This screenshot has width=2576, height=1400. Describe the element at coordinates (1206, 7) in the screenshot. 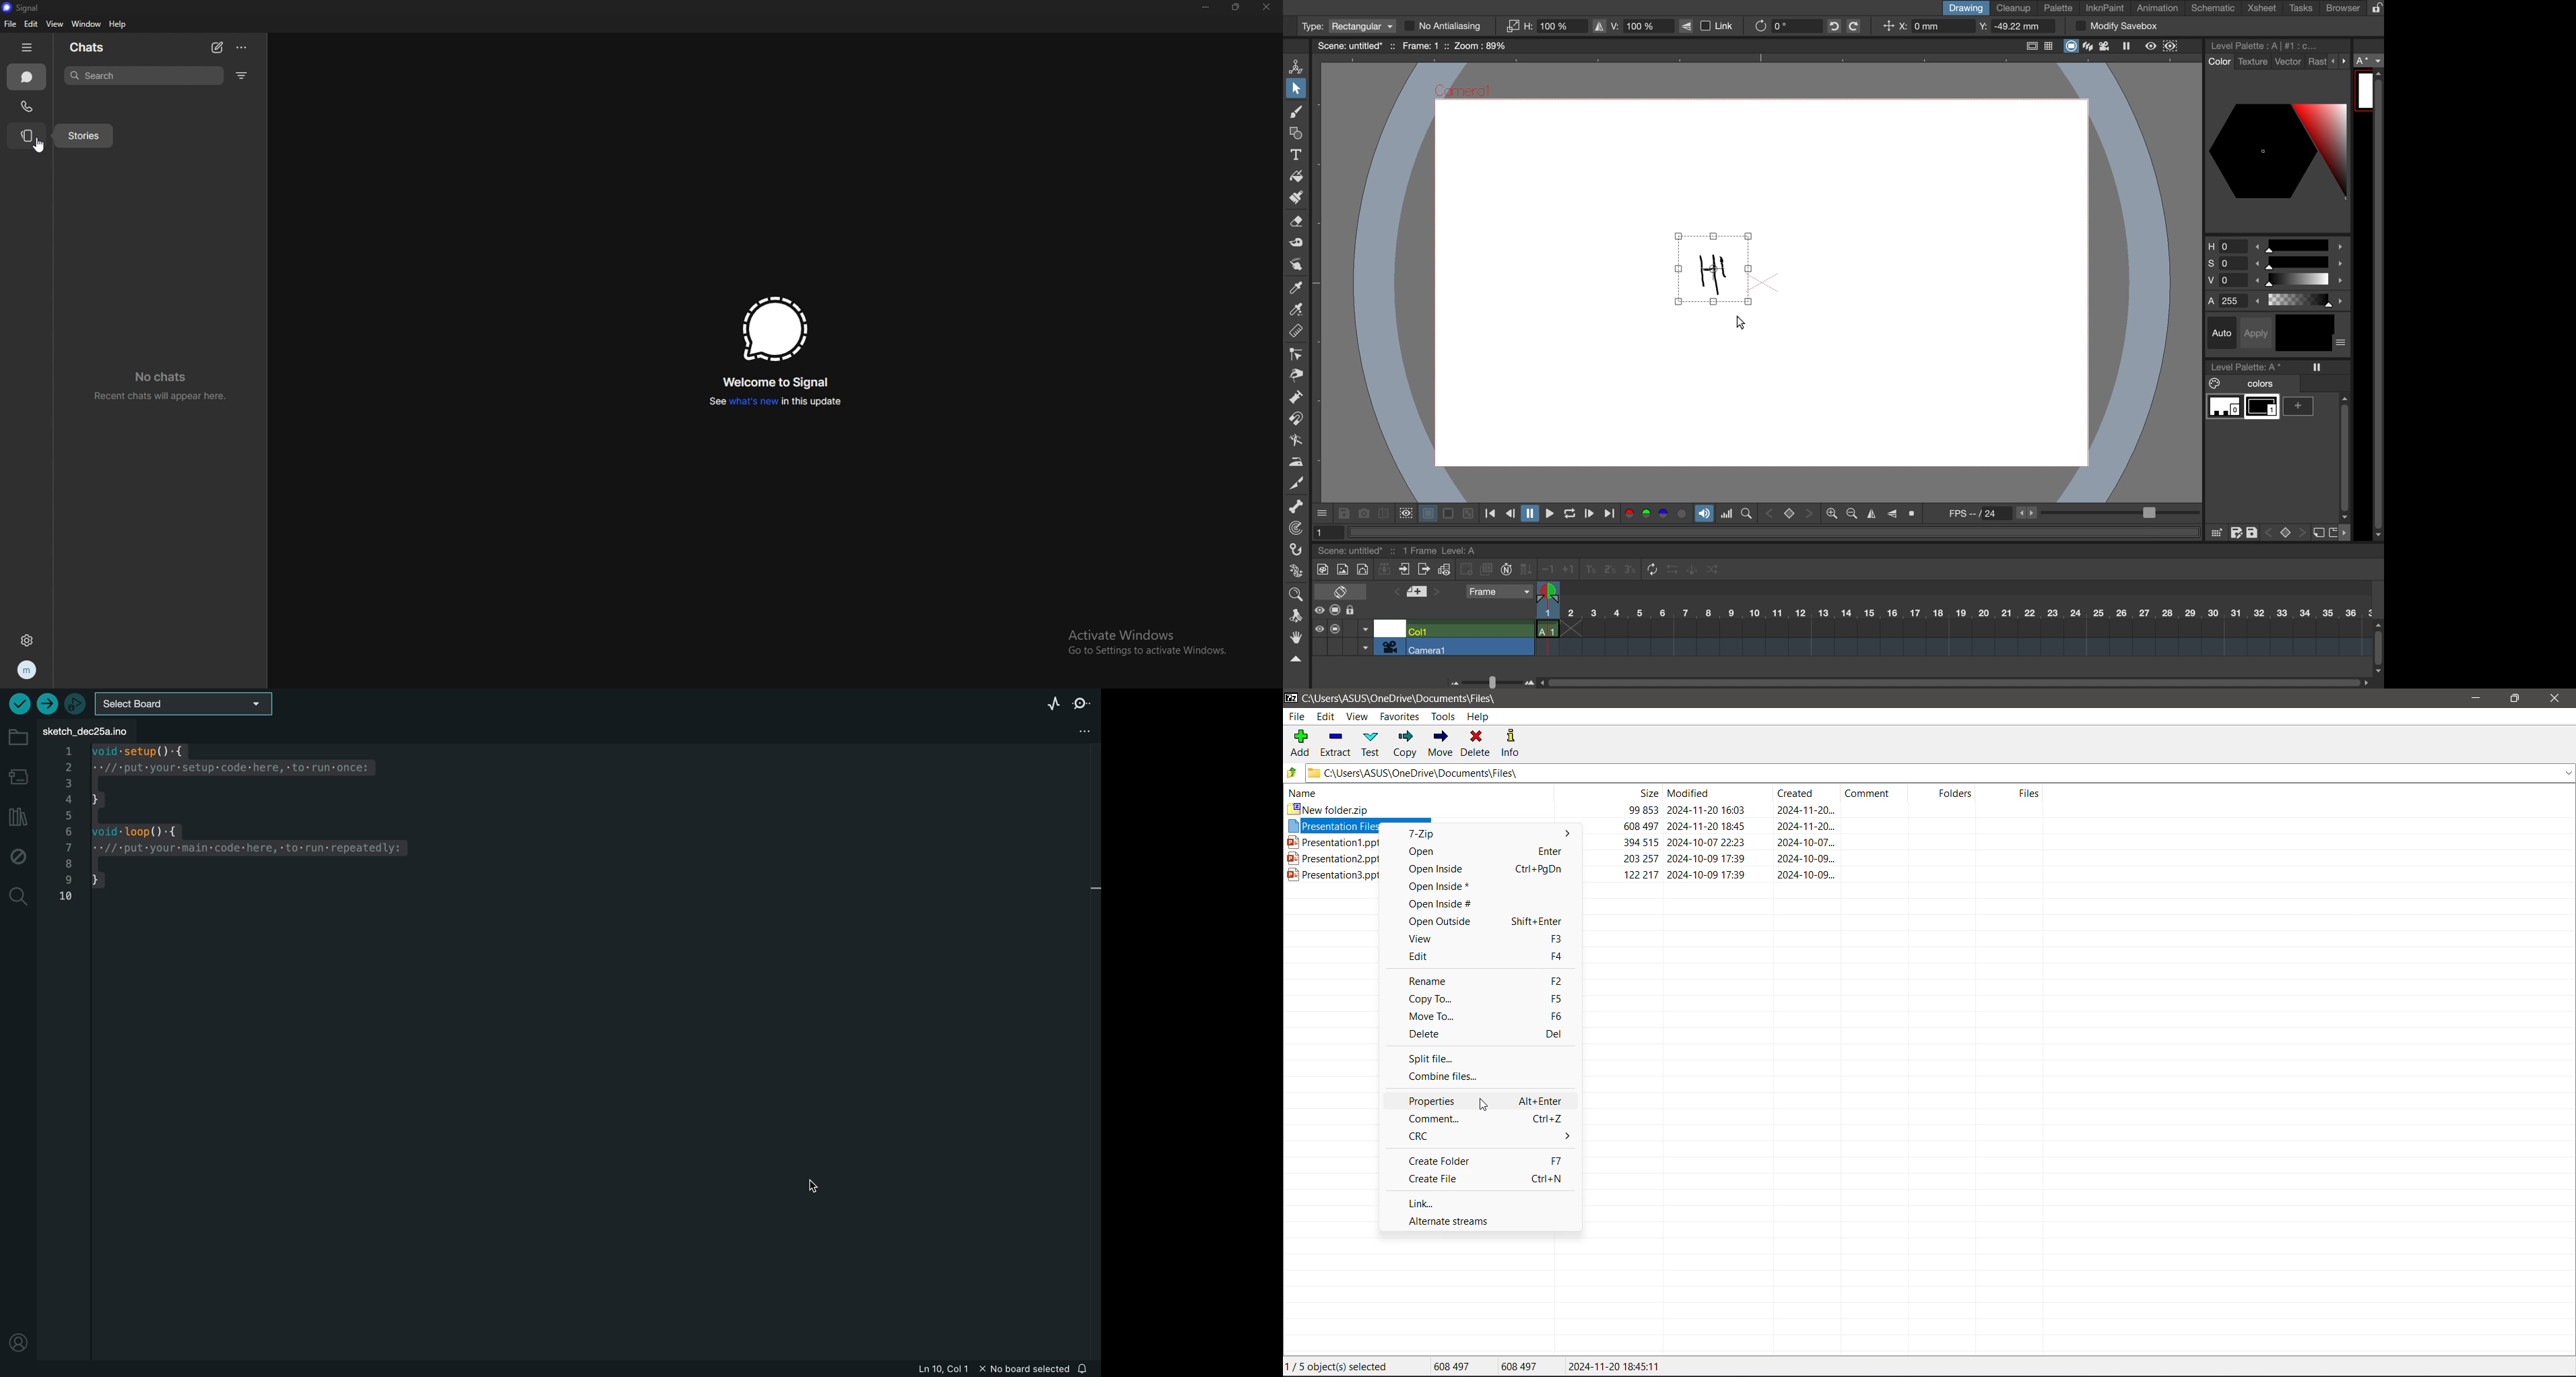

I see `minimize` at that location.